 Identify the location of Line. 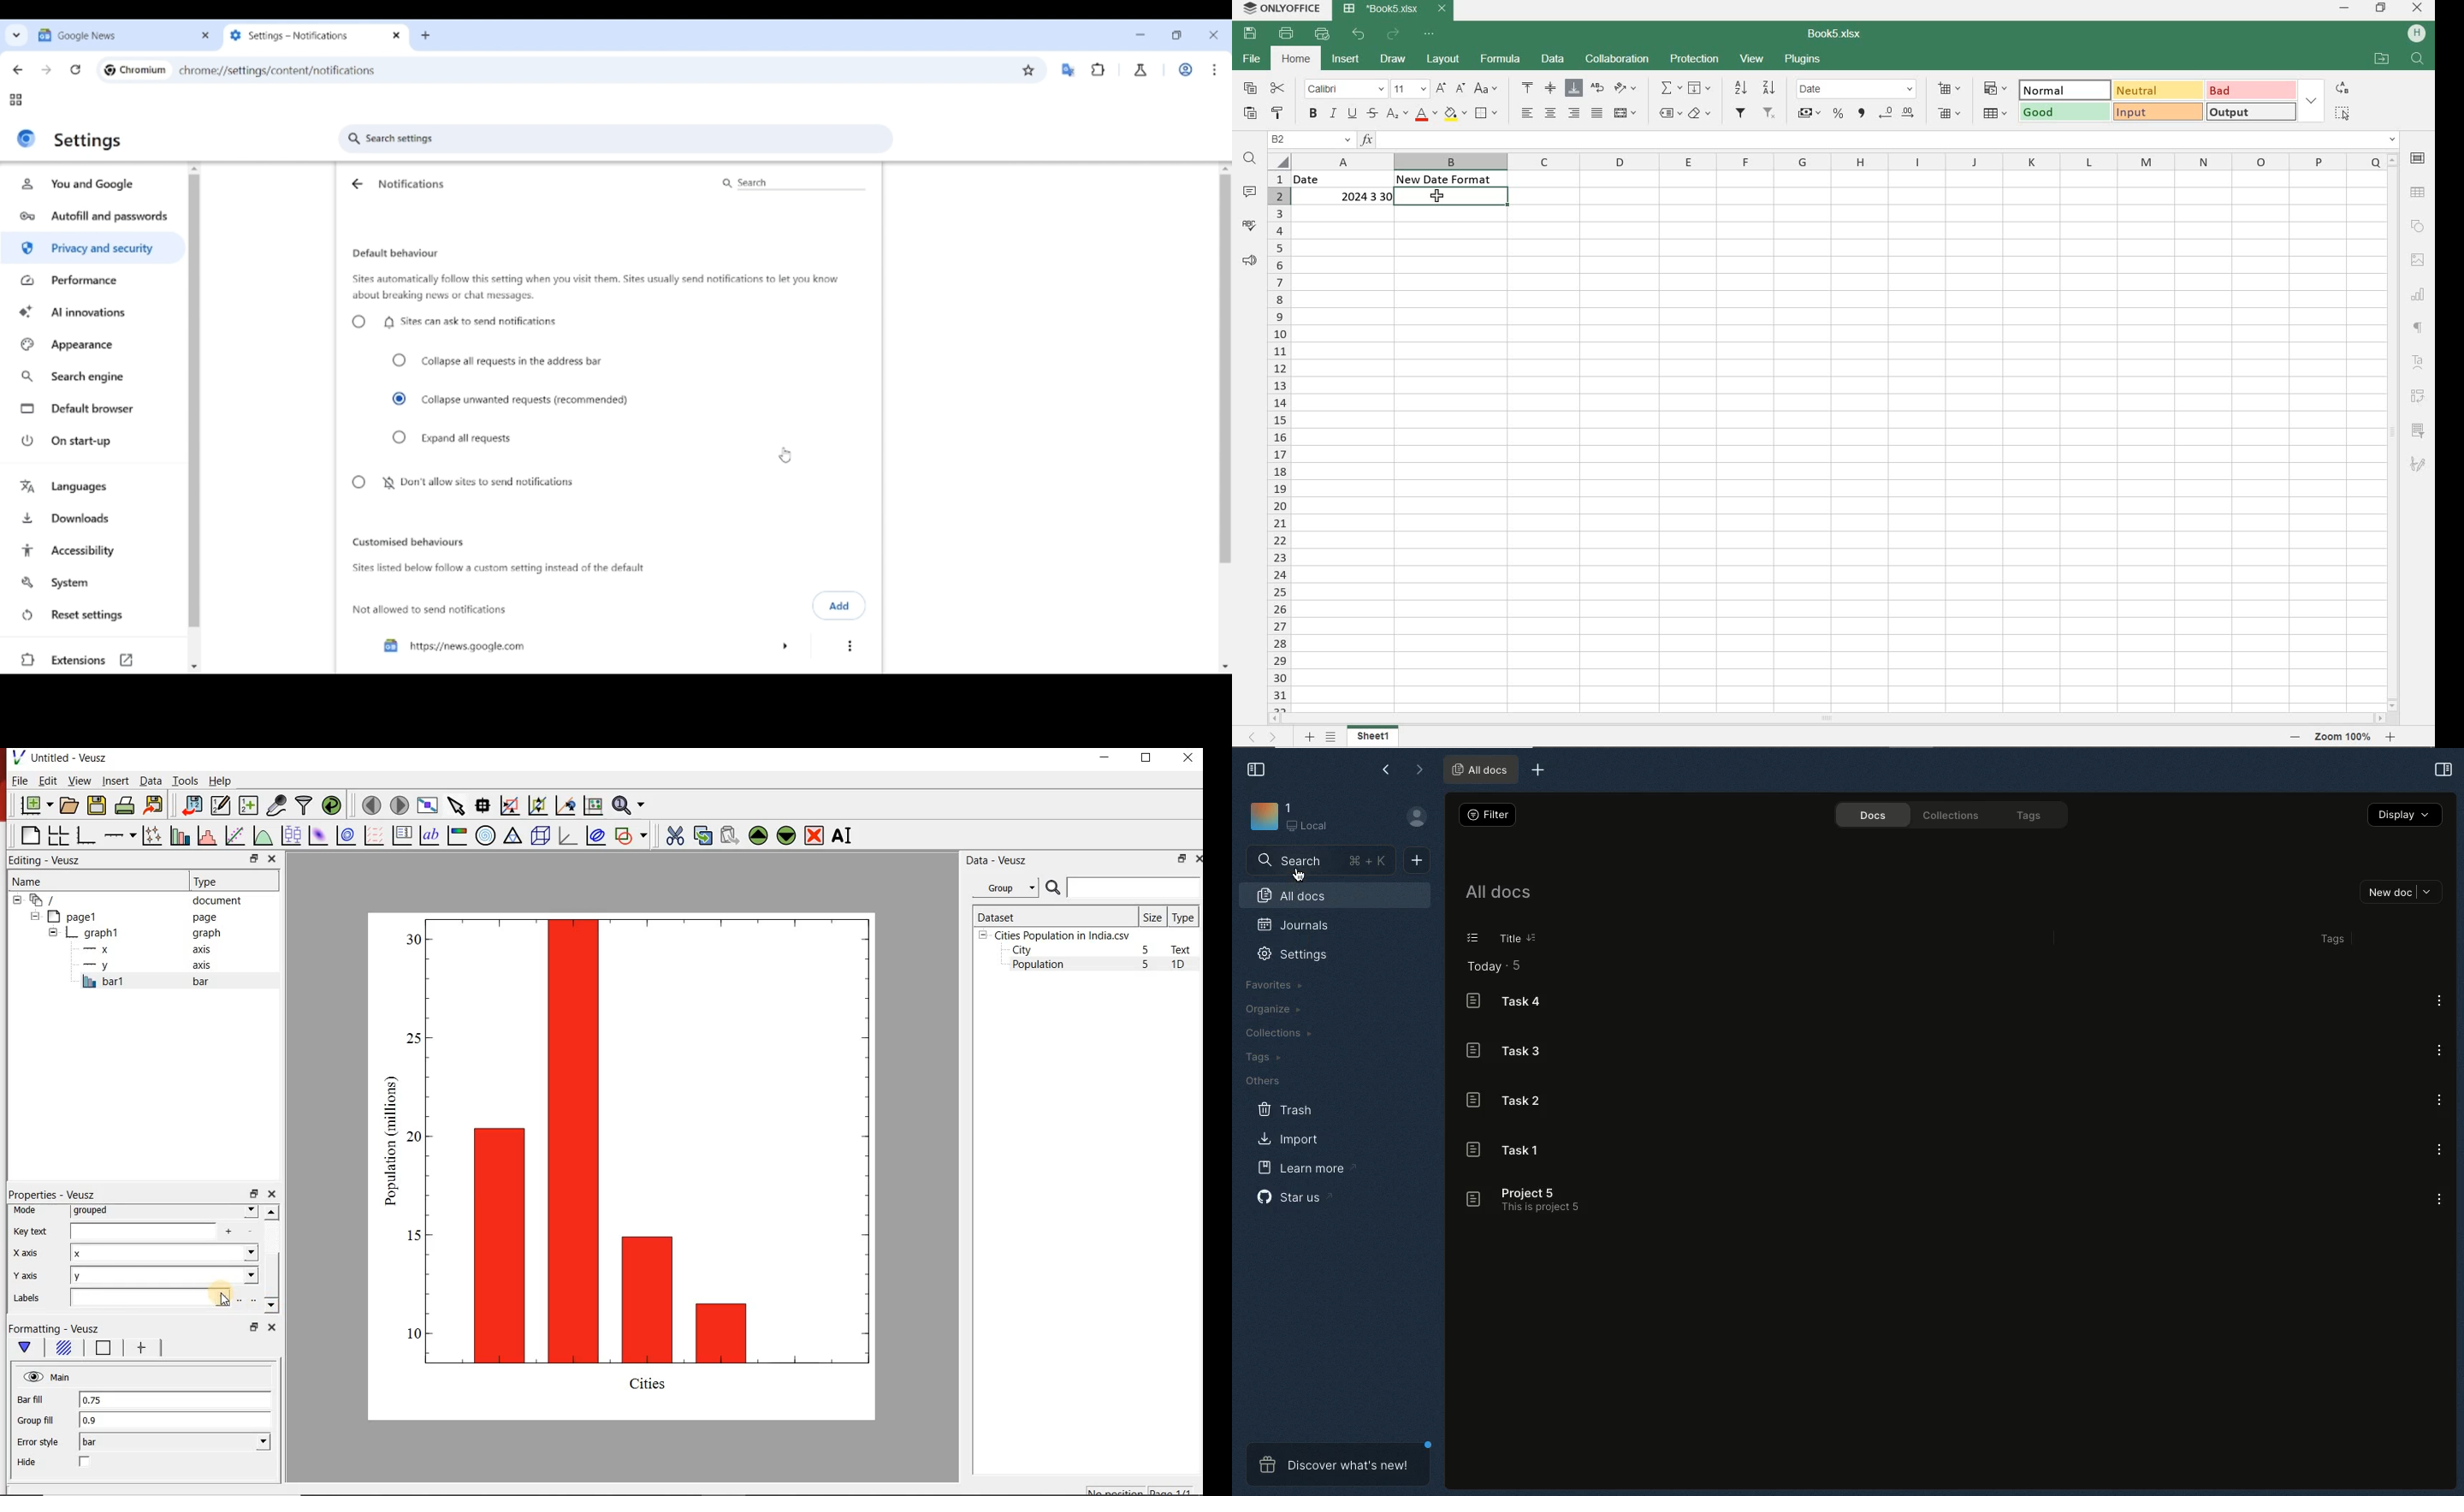
(100, 1351).